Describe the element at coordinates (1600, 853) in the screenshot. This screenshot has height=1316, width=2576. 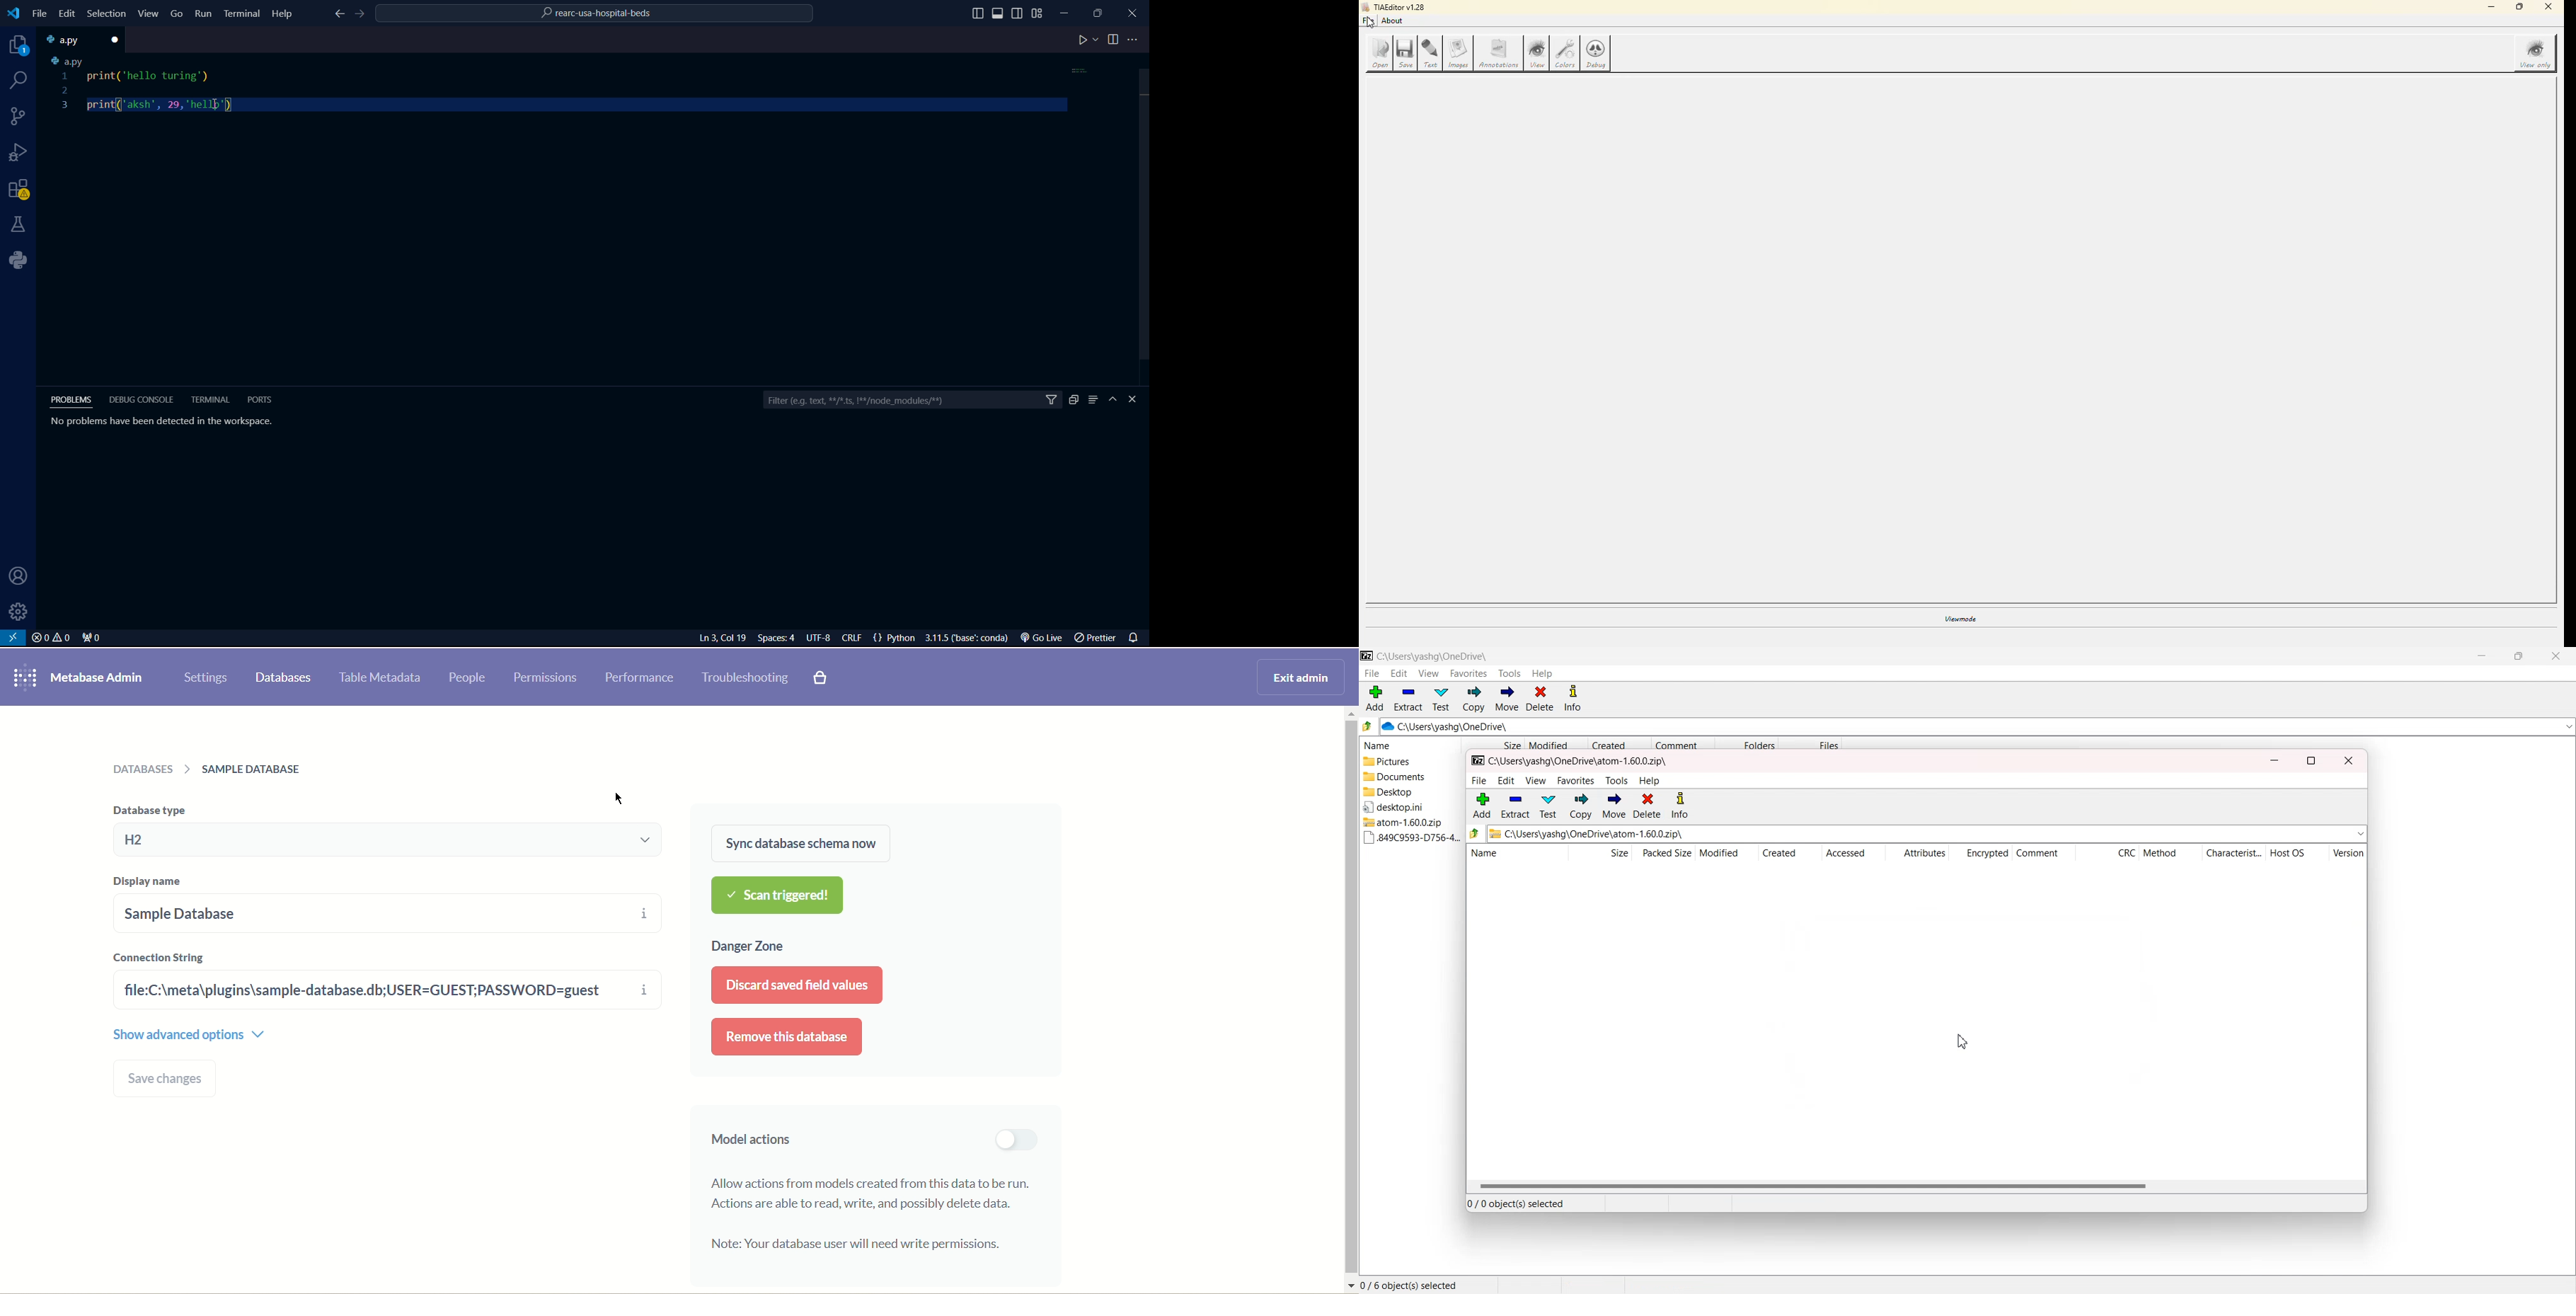
I see `Size` at that location.